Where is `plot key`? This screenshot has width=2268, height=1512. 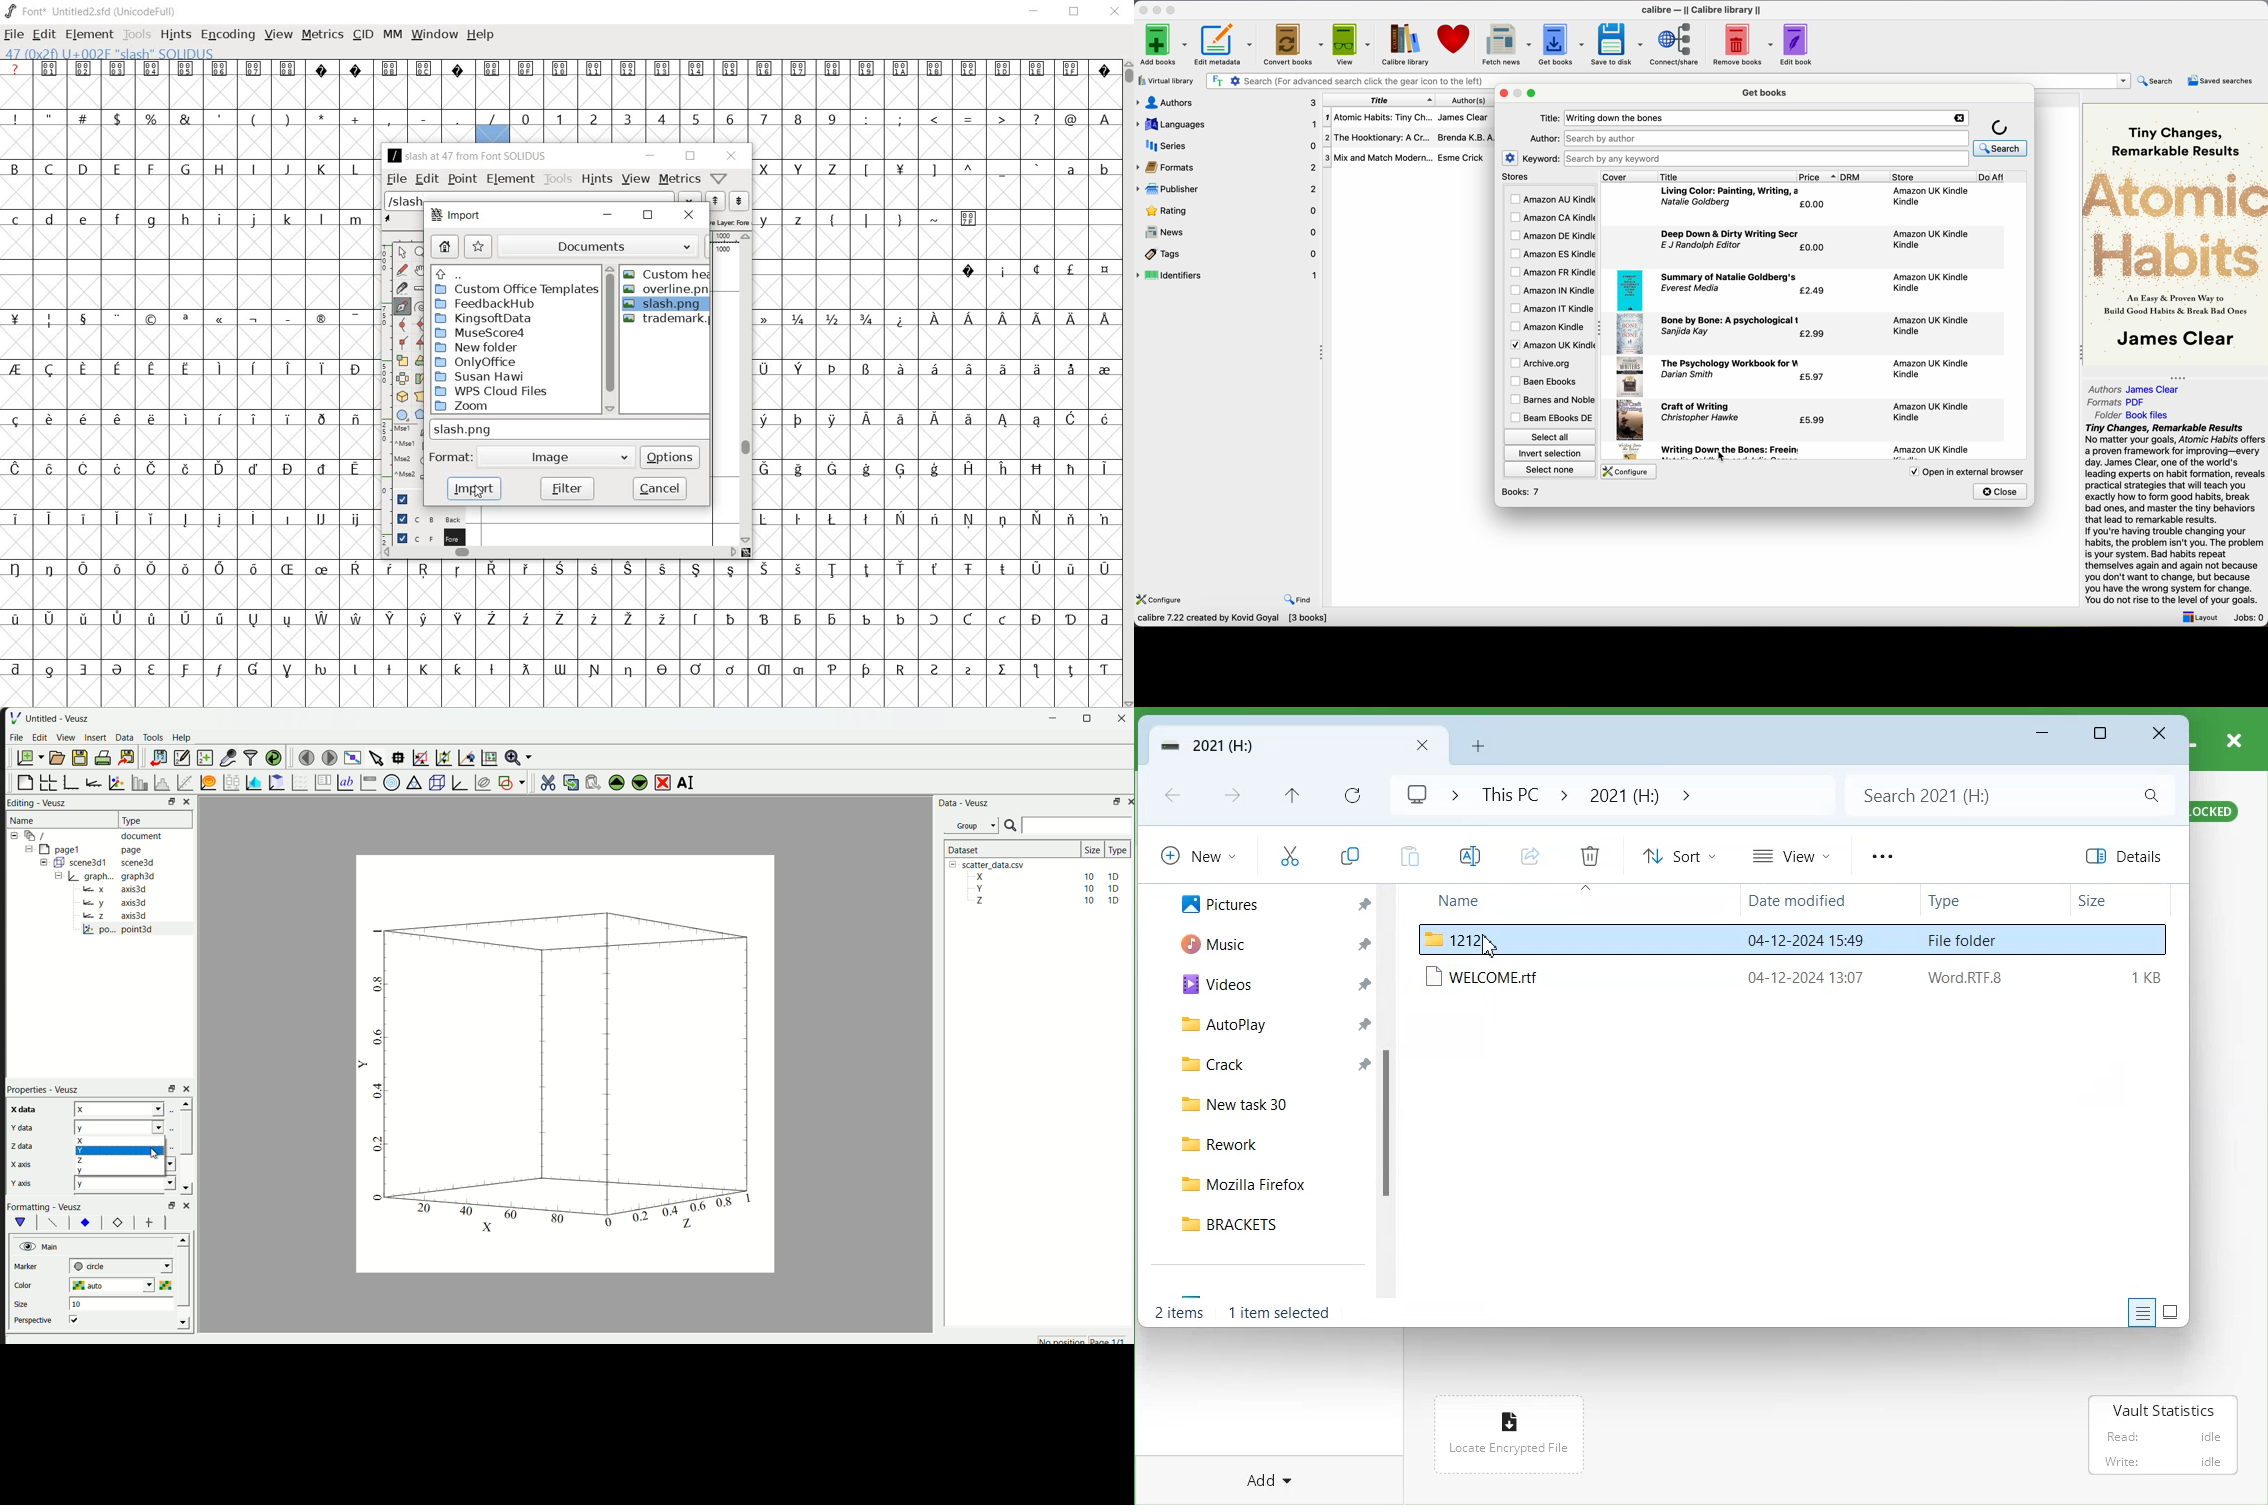
plot key is located at coordinates (320, 783).